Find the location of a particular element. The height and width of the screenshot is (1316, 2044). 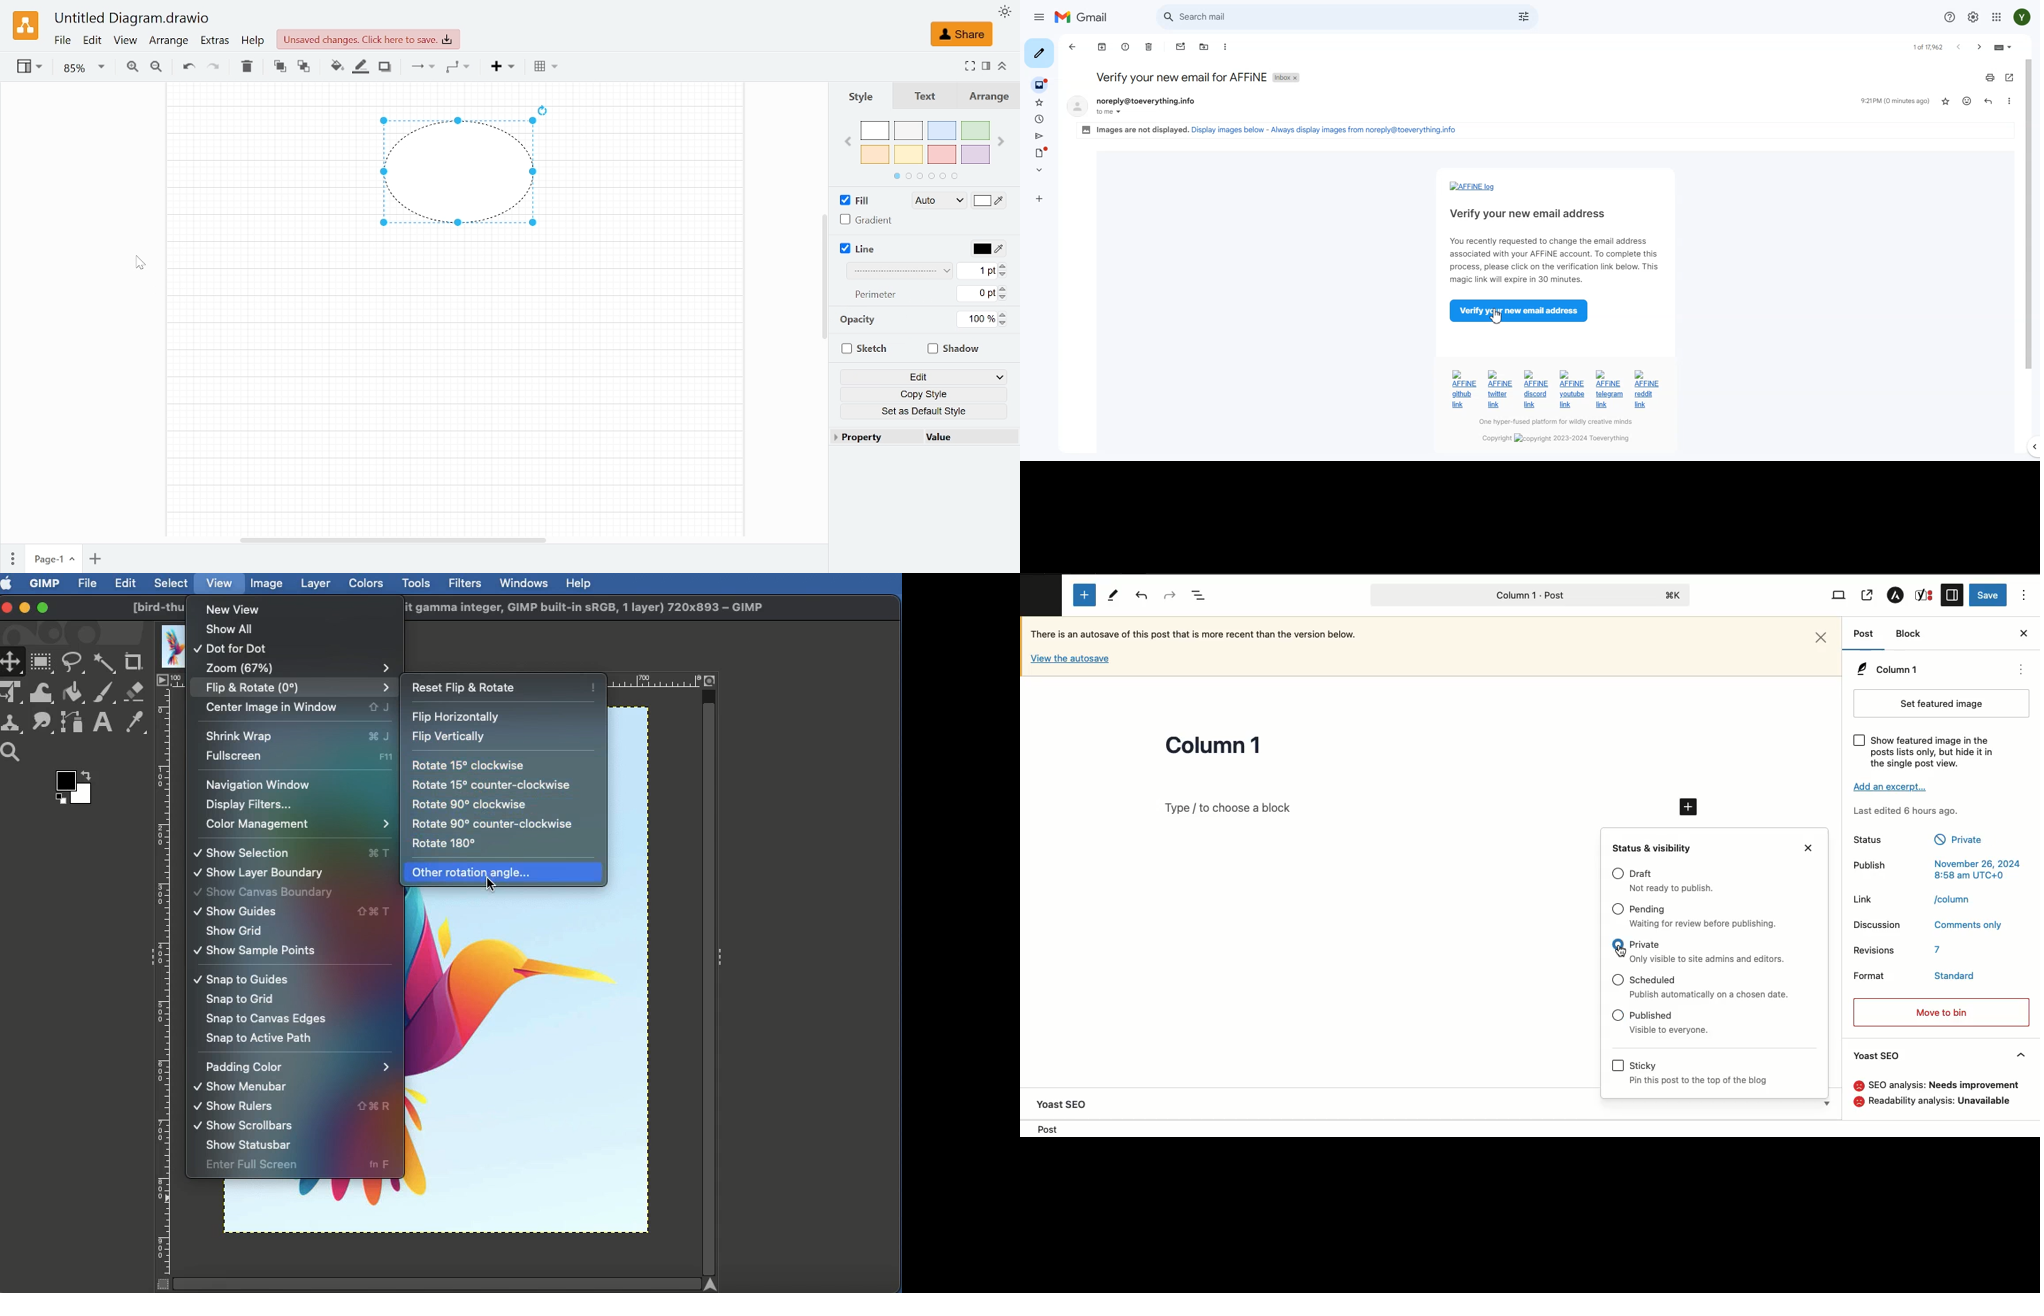

Decrease perimeter is located at coordinates (1006, 298).